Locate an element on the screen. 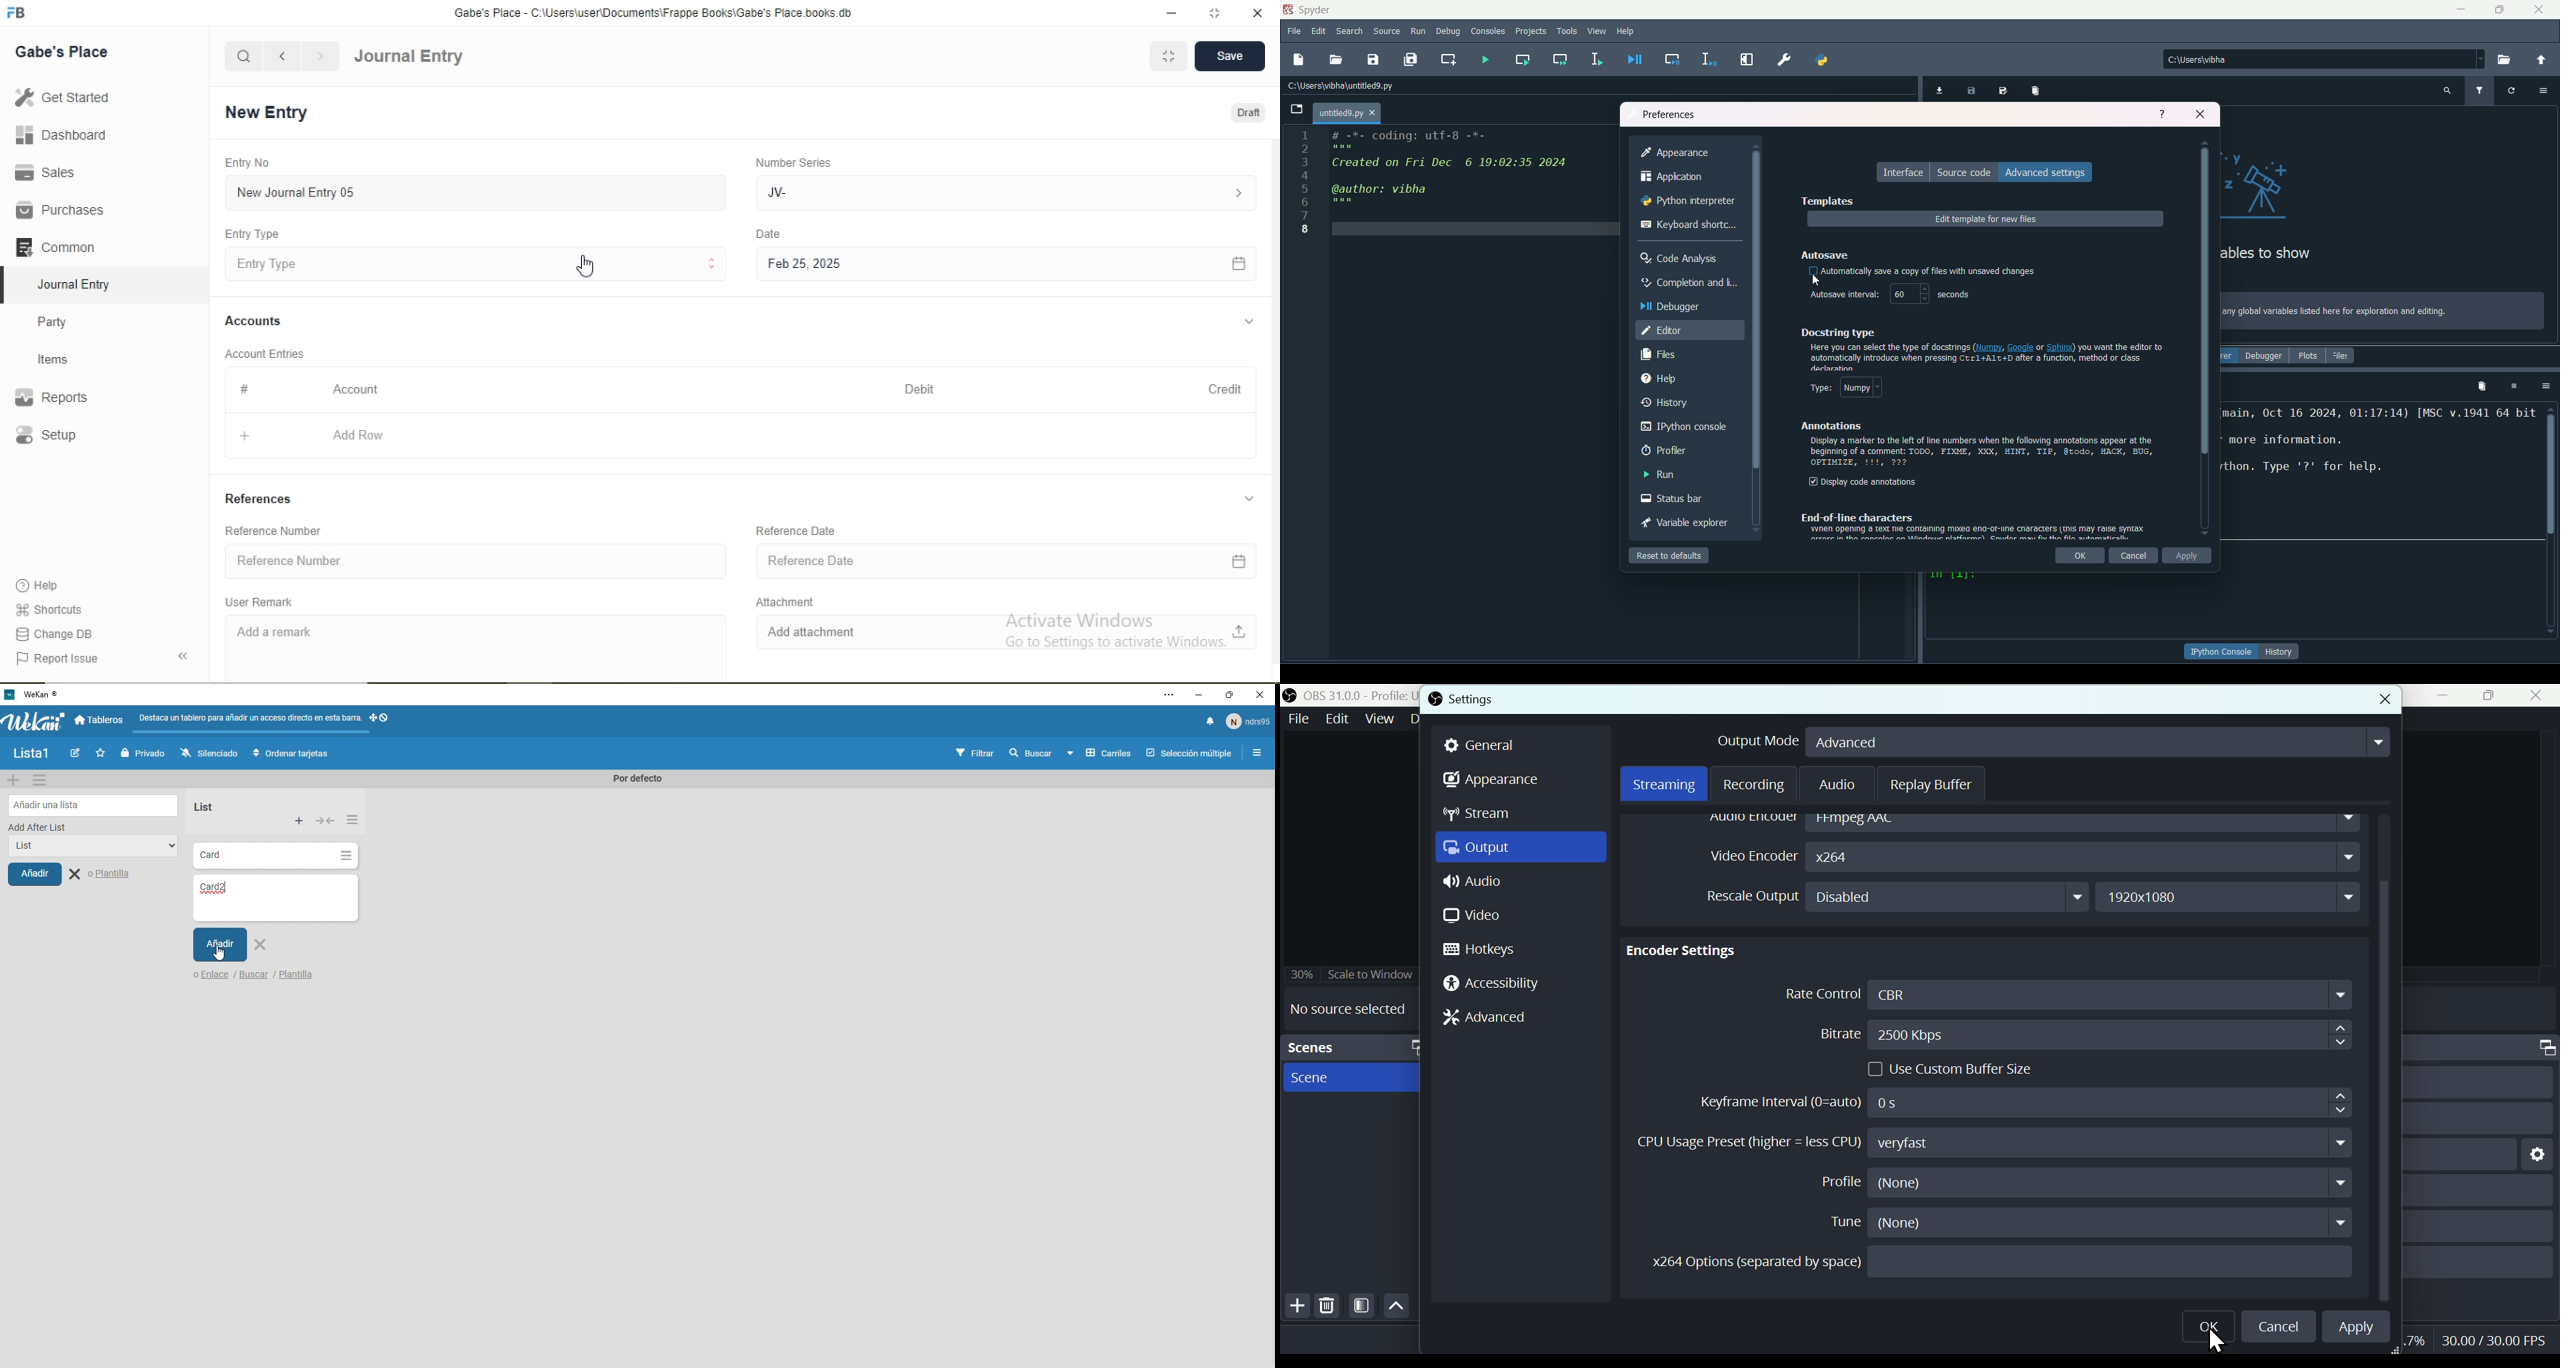 The height and width of the screenshot is (1372, 2576). keyboard shortcut is located at coordinates (1689, 223).